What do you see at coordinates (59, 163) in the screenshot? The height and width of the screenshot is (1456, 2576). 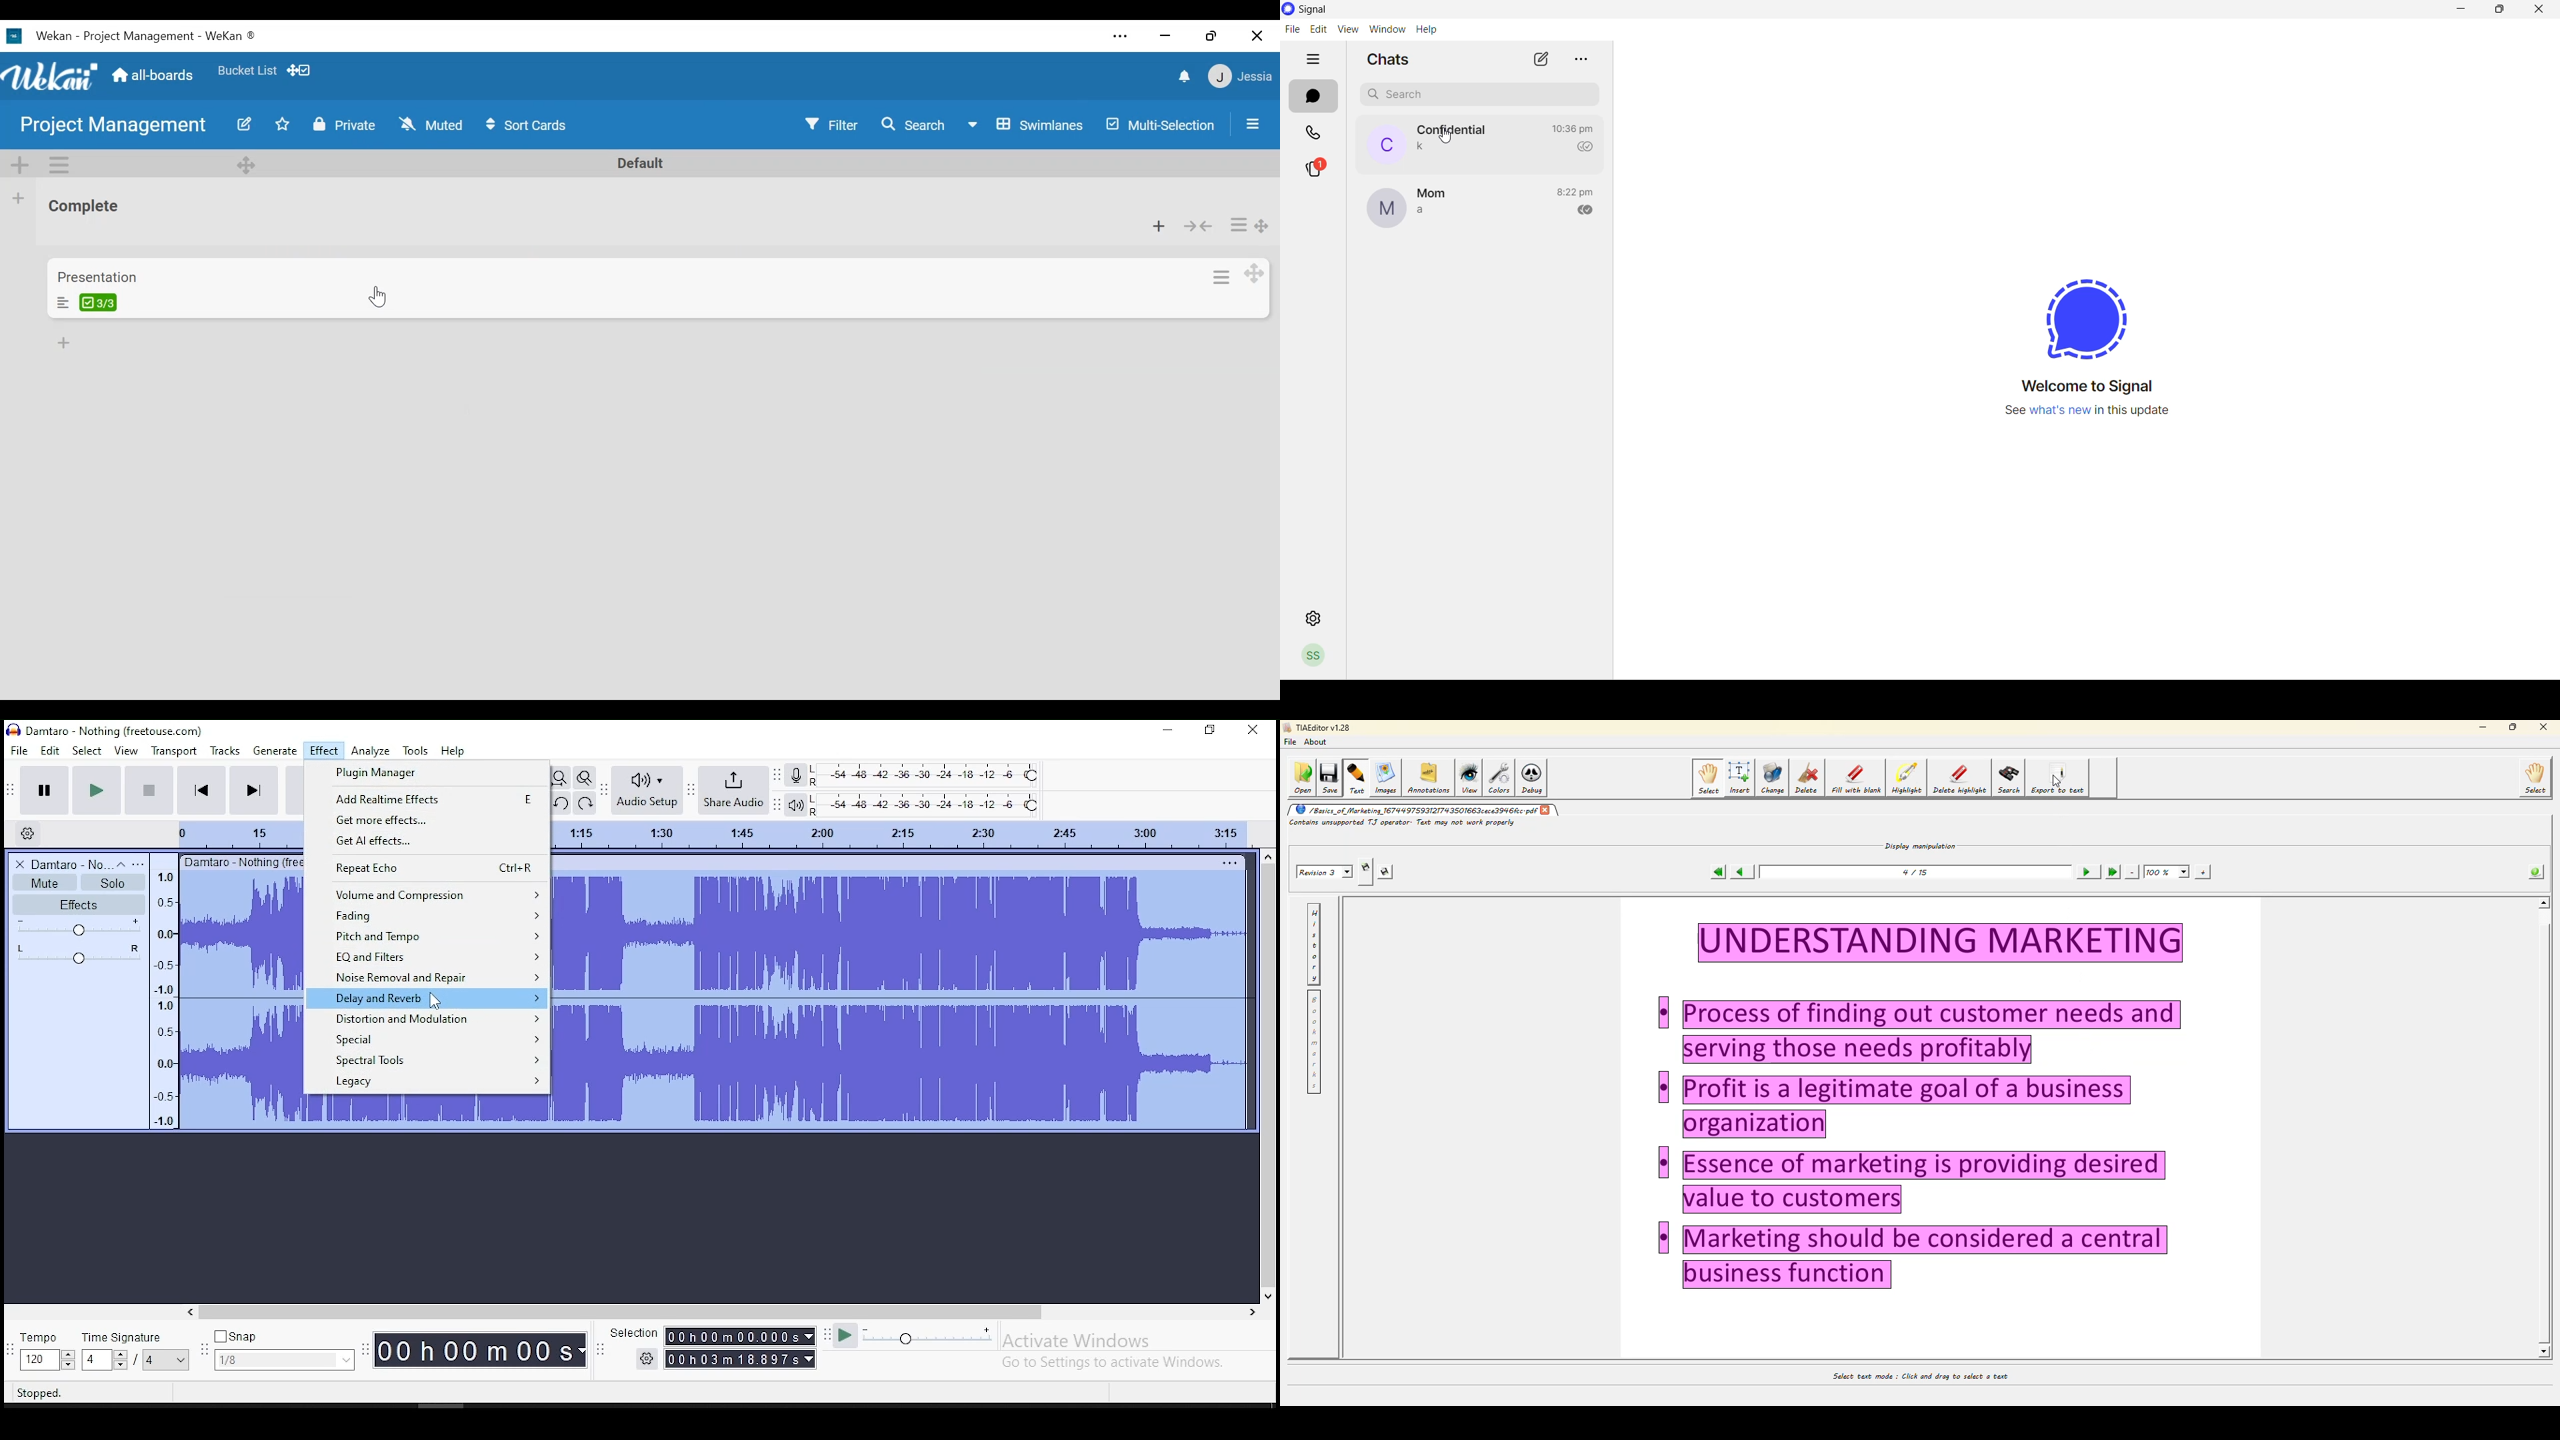 I see `Swimlane actions` at bounding box center [59, 163].